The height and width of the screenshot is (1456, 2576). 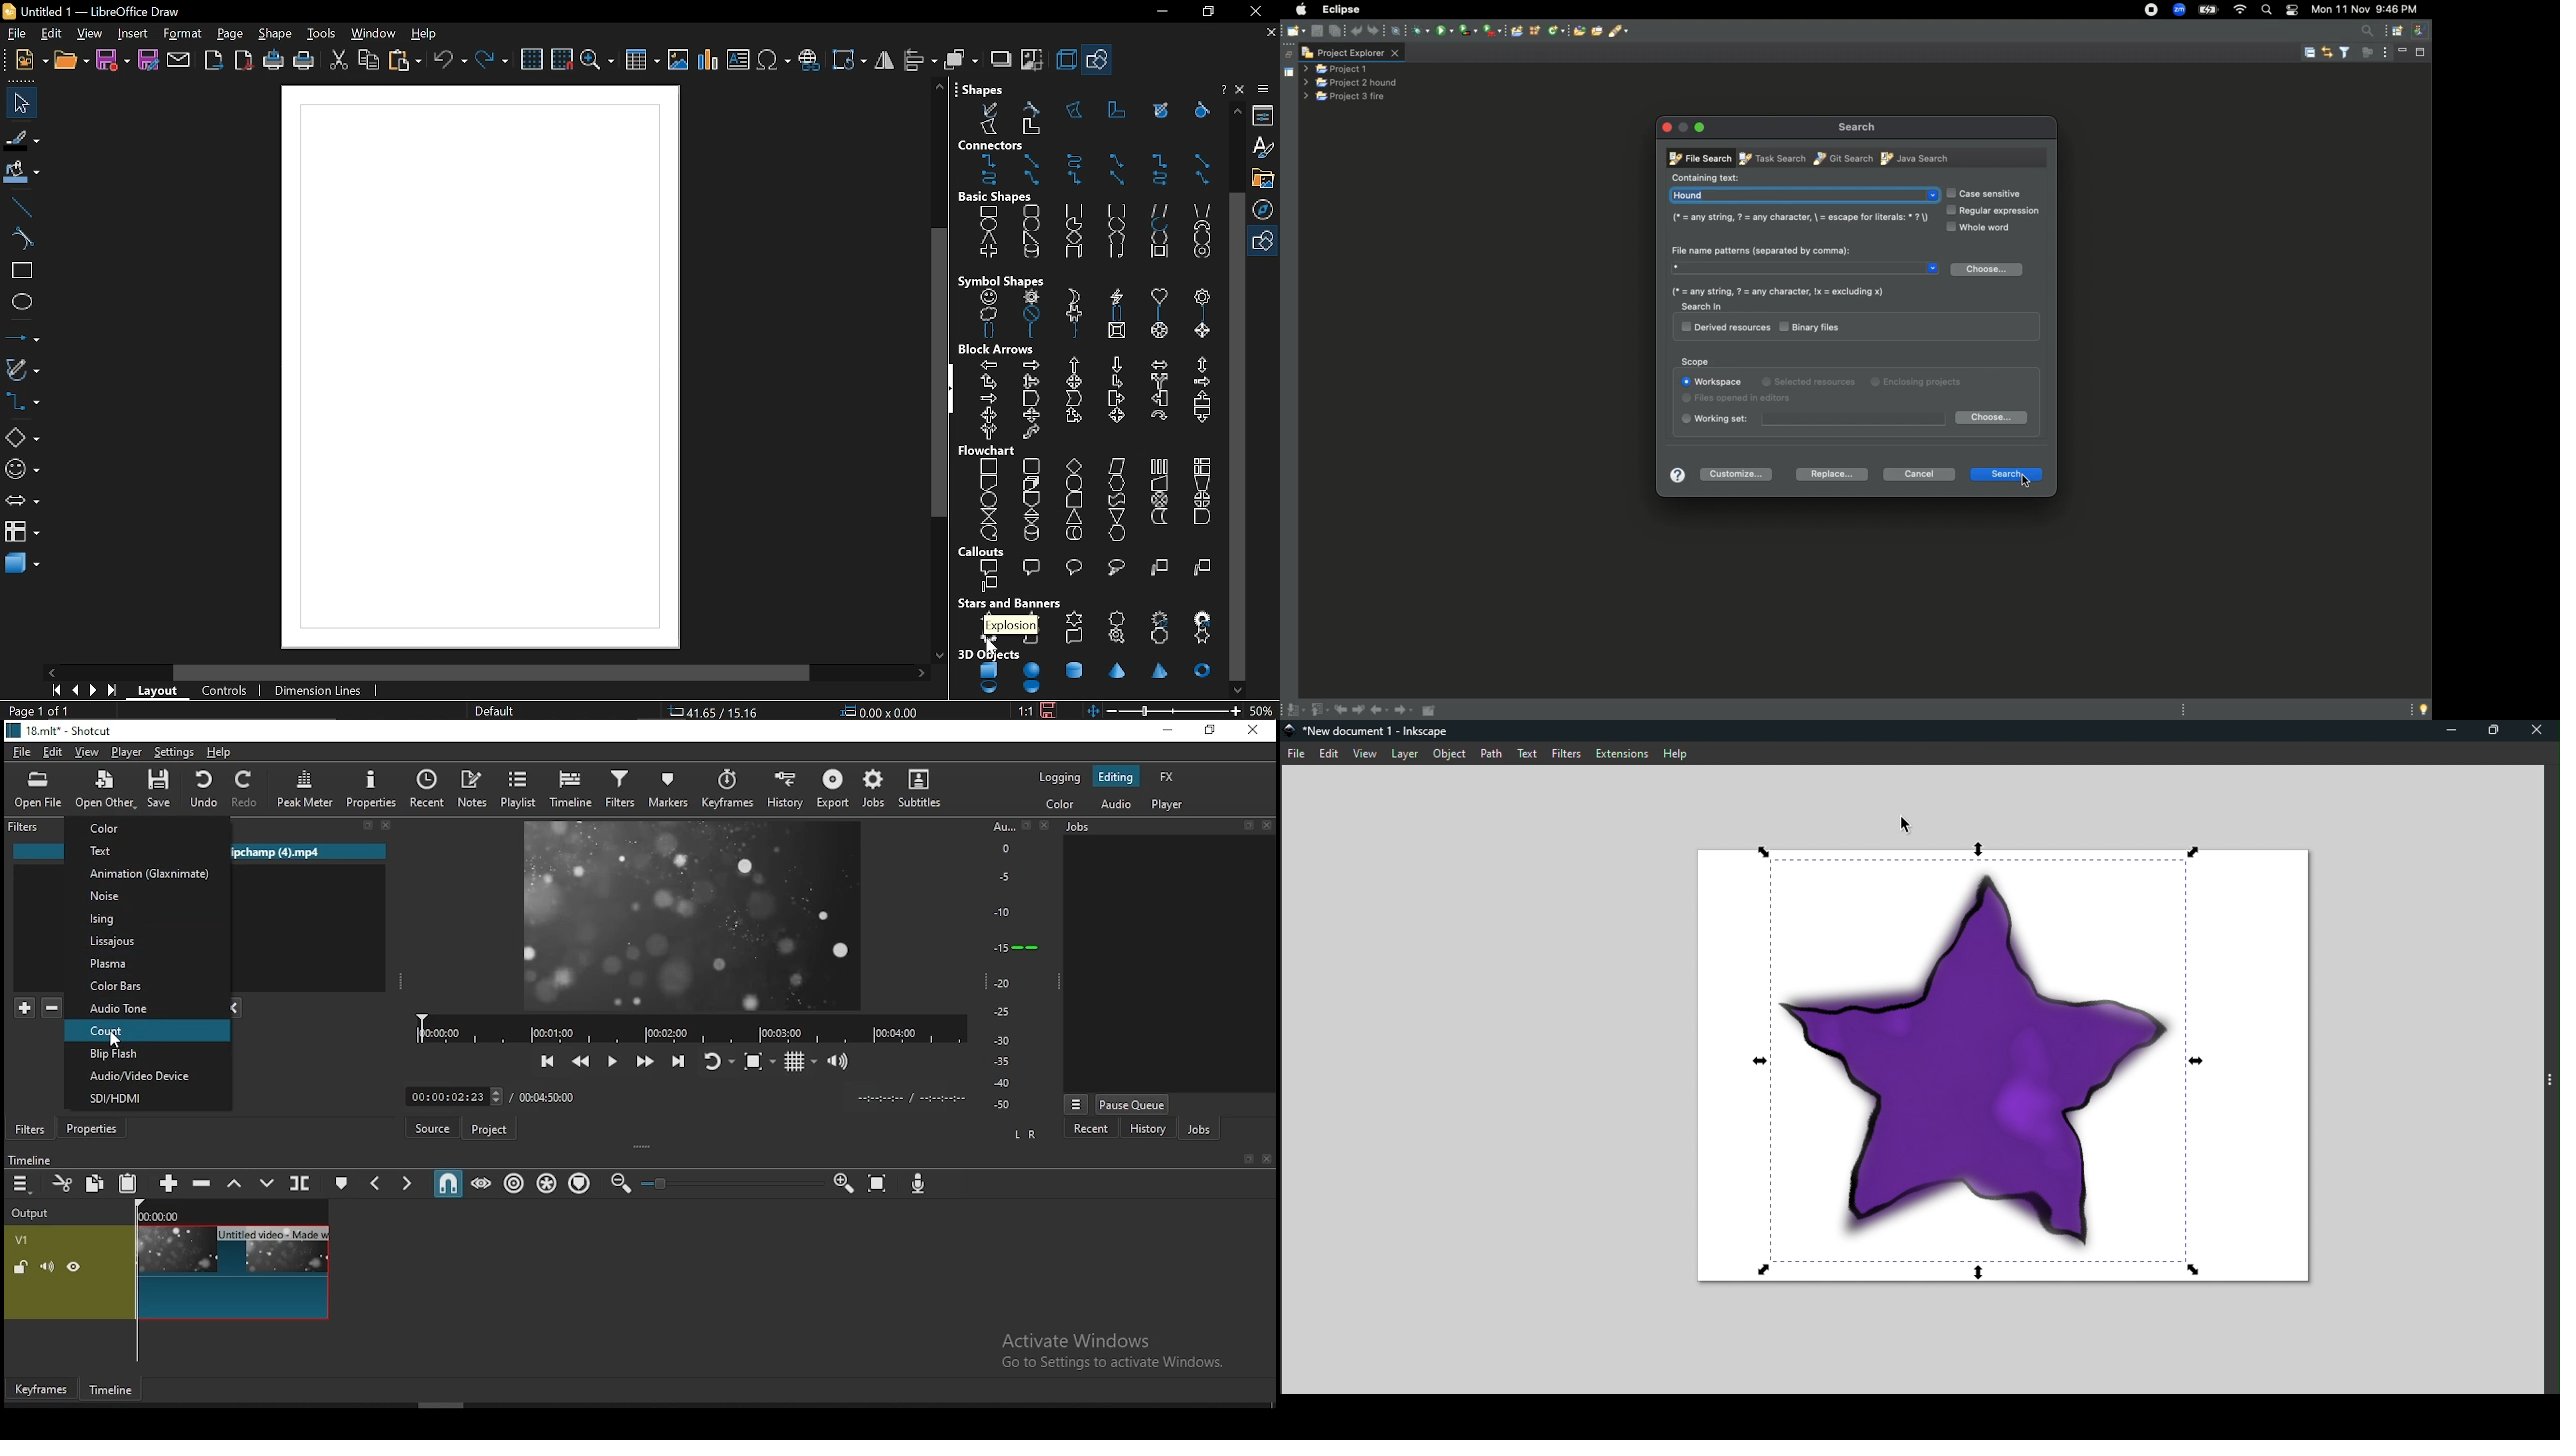 I want to click on next marker, so click(x=408, y=1184).